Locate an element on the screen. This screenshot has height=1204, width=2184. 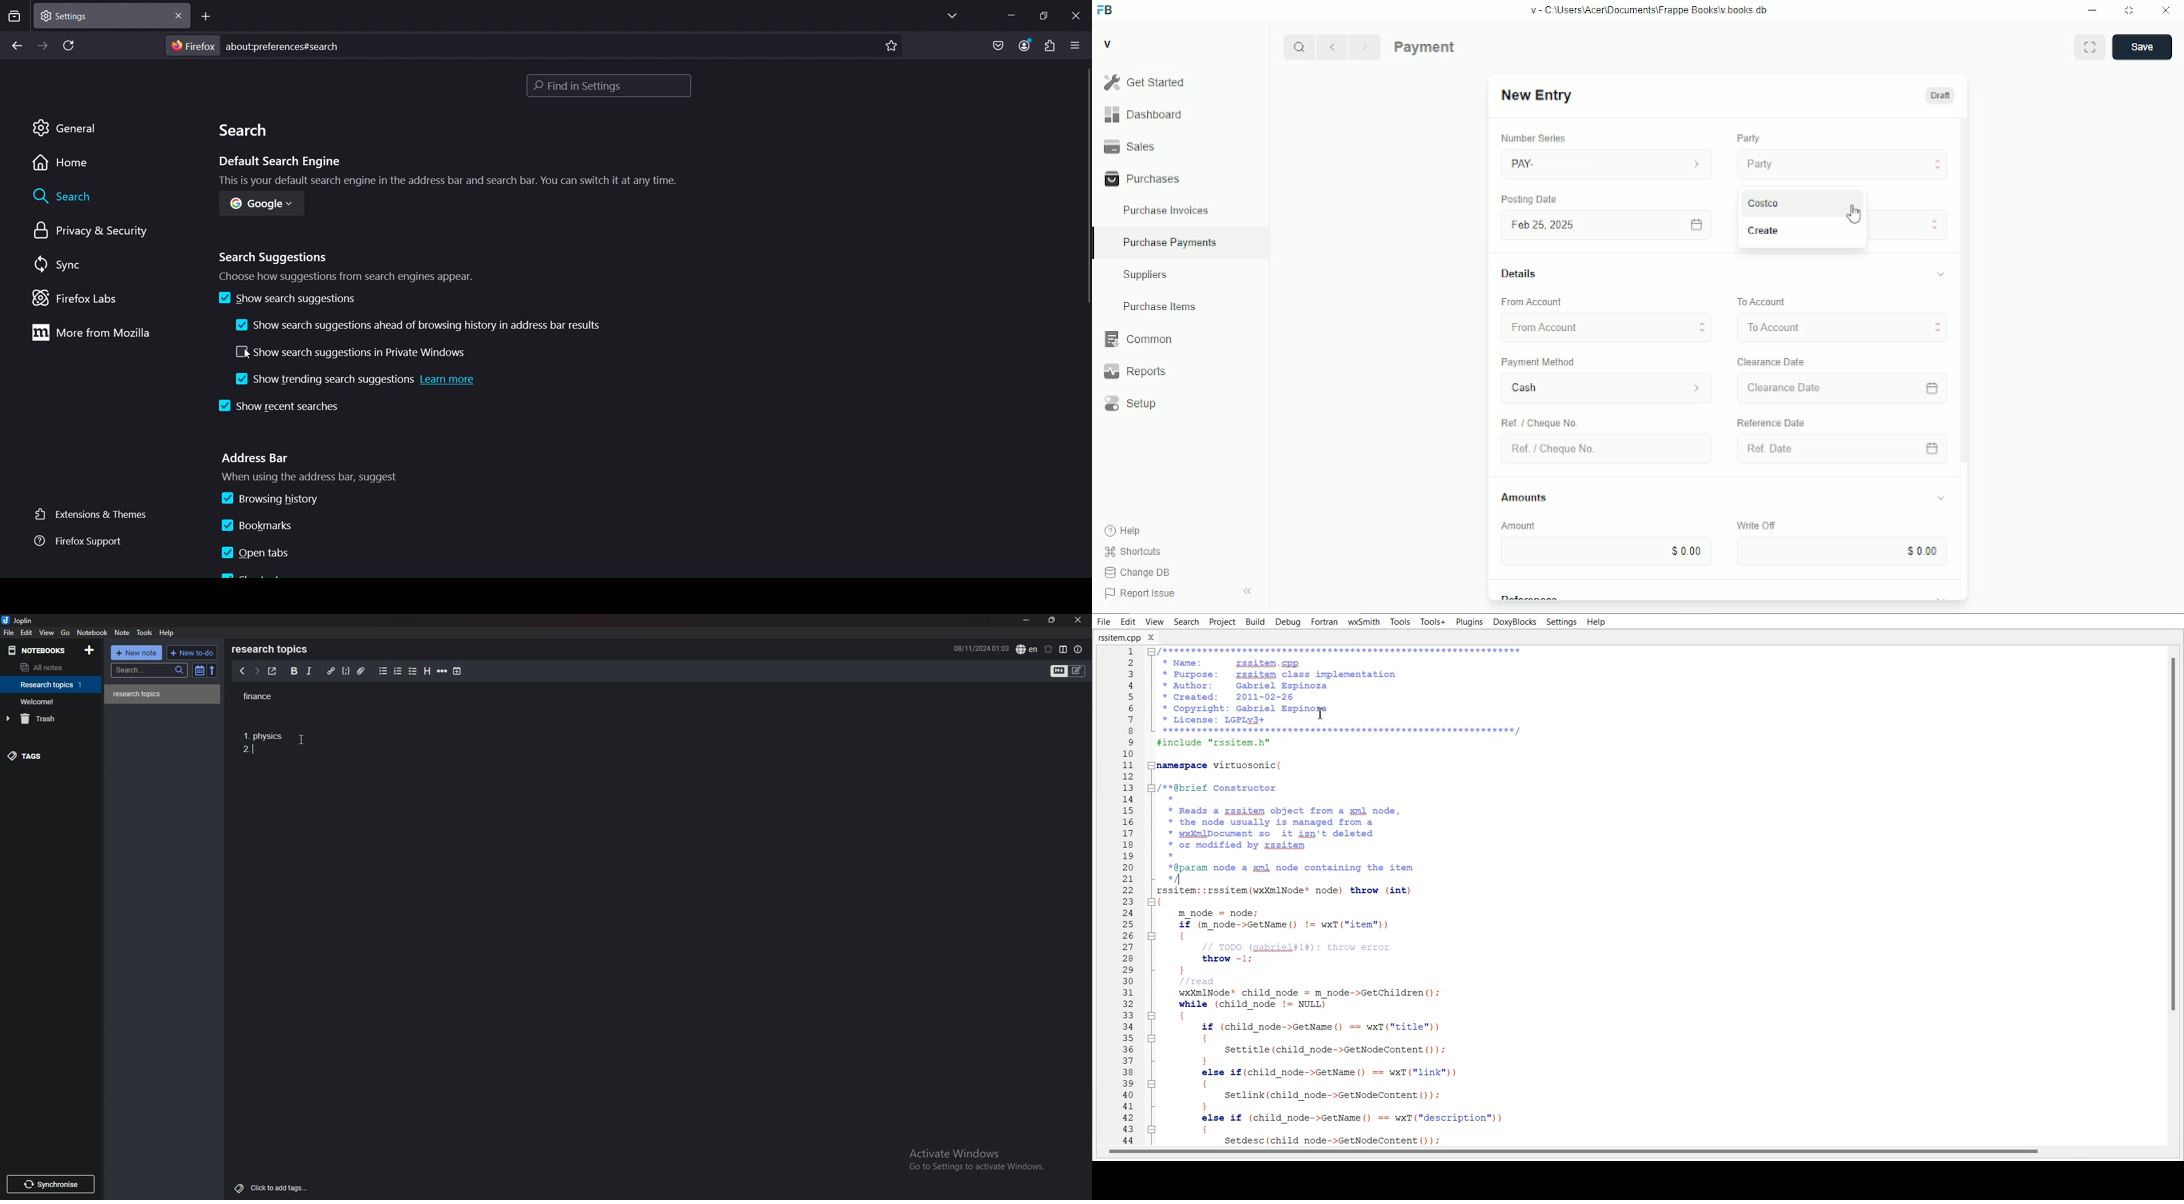
close is located at coordinates (1078, 621).